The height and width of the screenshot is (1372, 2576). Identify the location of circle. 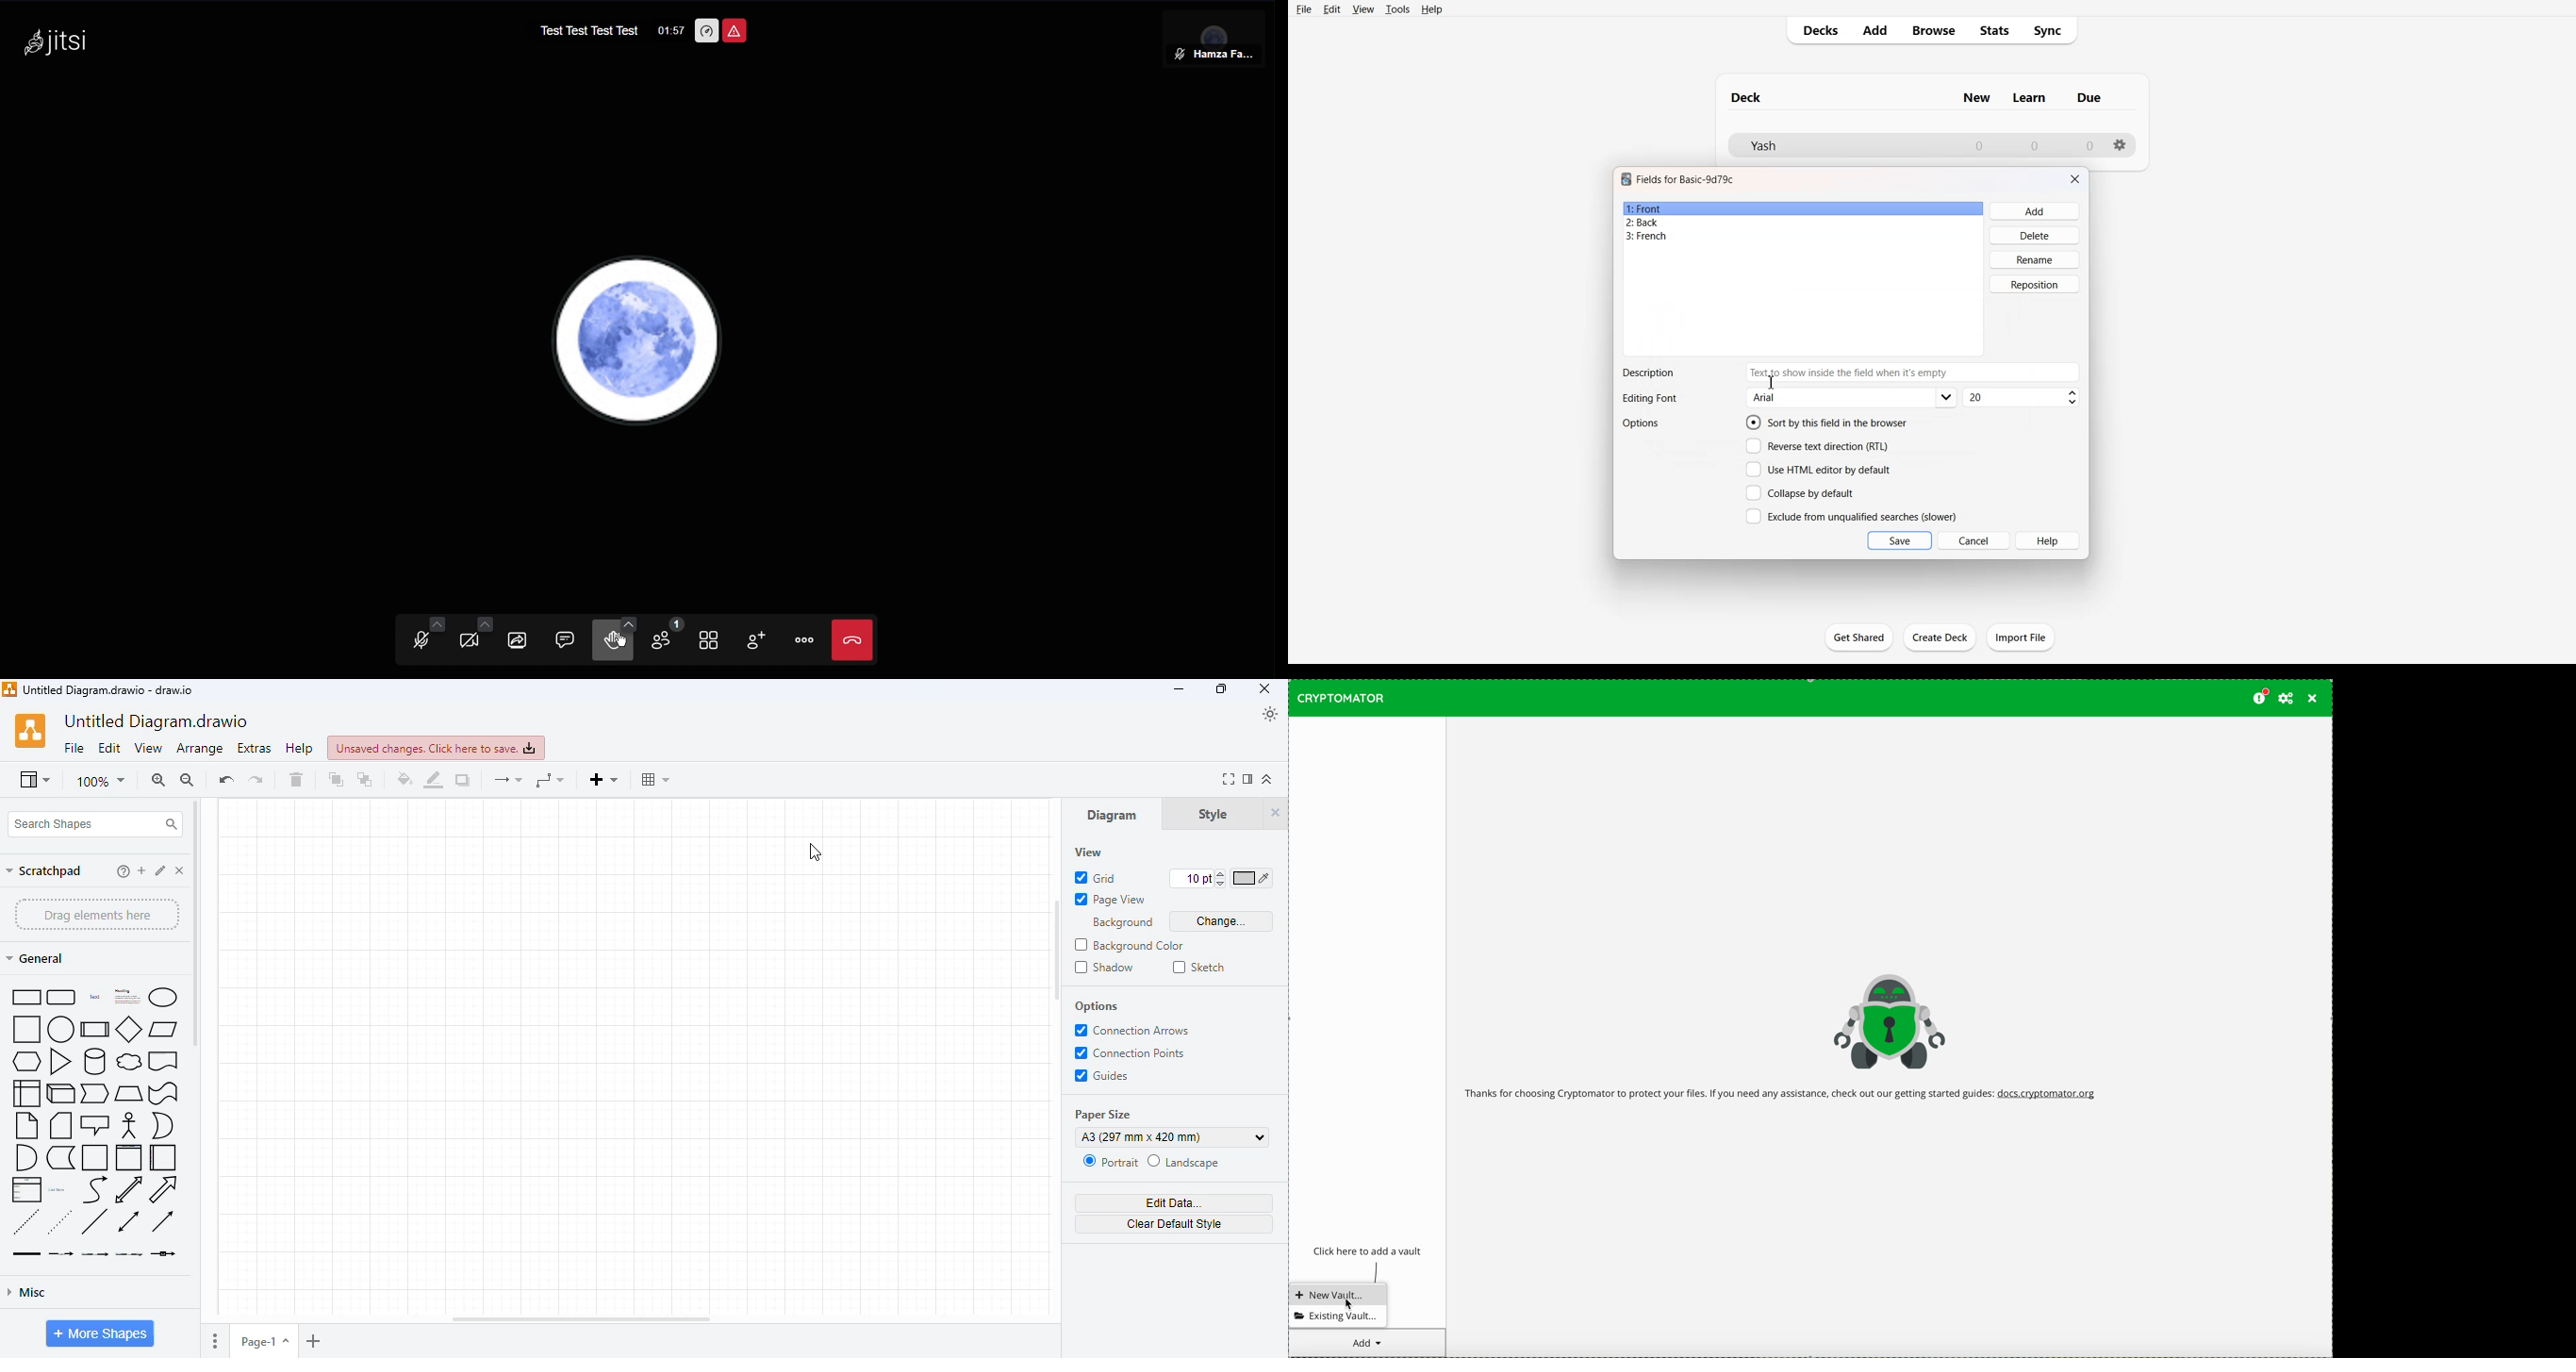
(60, 1029).